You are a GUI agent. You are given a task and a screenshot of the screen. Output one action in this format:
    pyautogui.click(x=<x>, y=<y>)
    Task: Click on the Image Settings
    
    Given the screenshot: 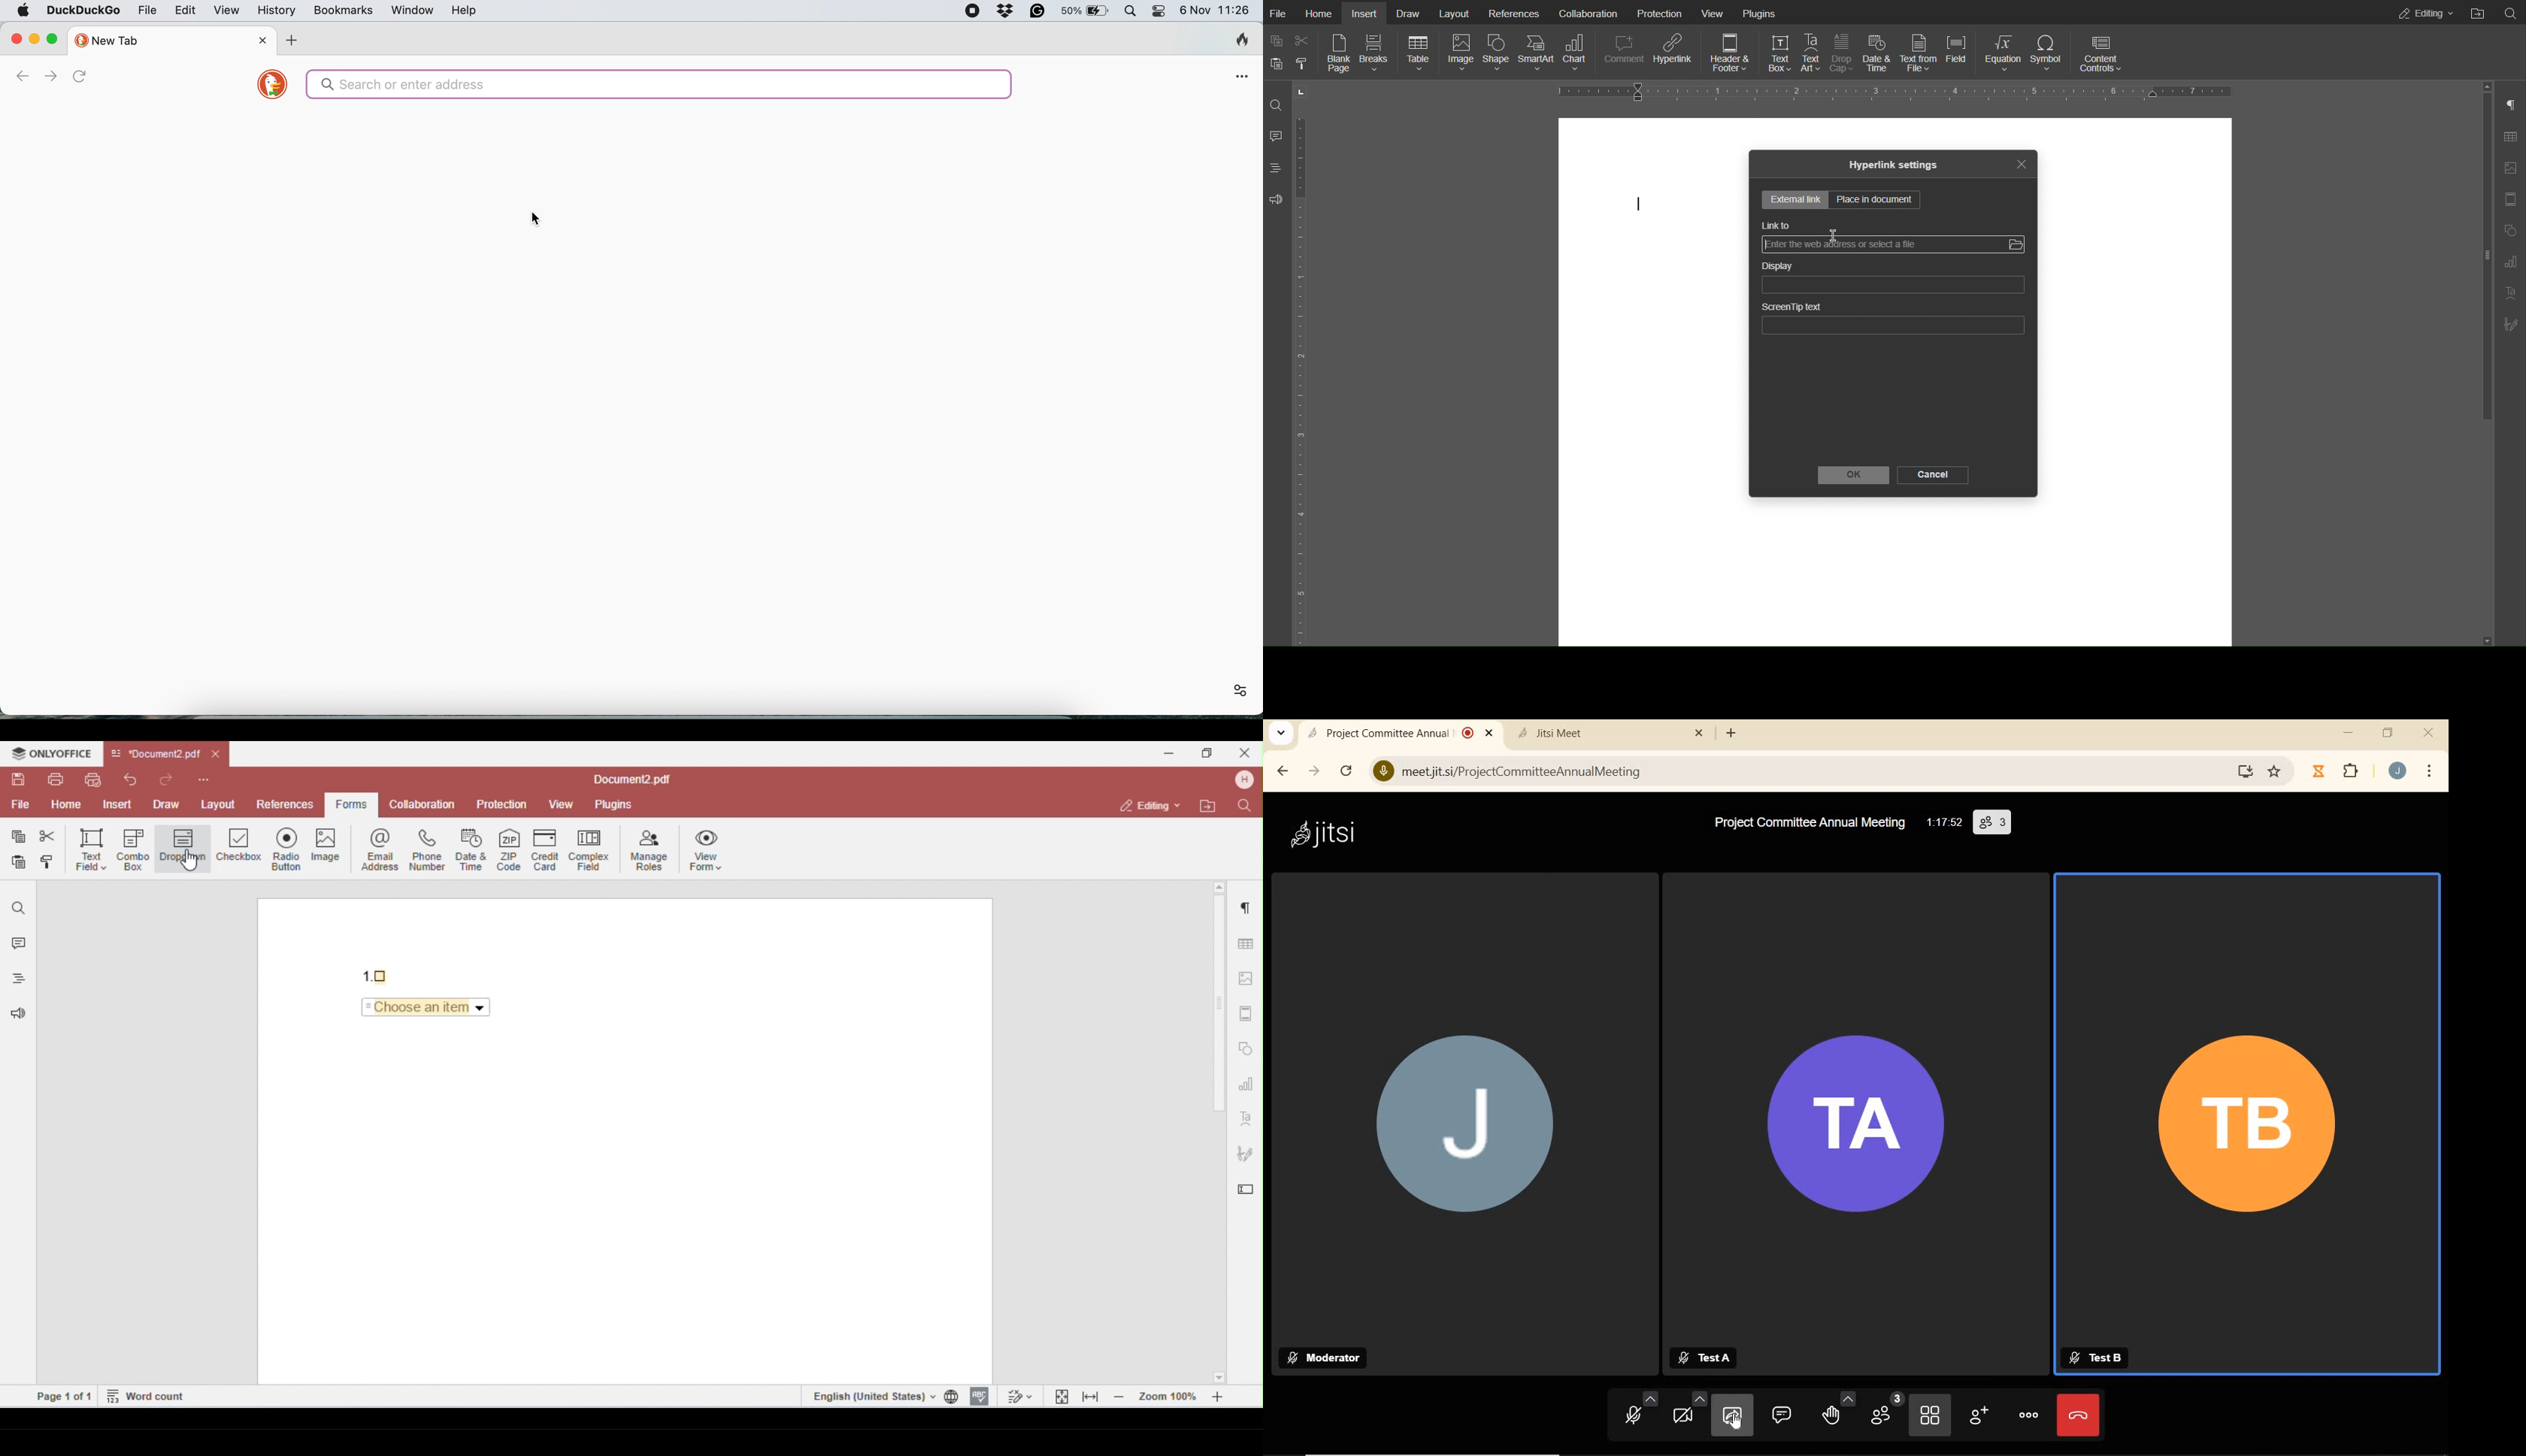 What is the action you would take?
    pyautogui.click(x=2510, y=168)
    